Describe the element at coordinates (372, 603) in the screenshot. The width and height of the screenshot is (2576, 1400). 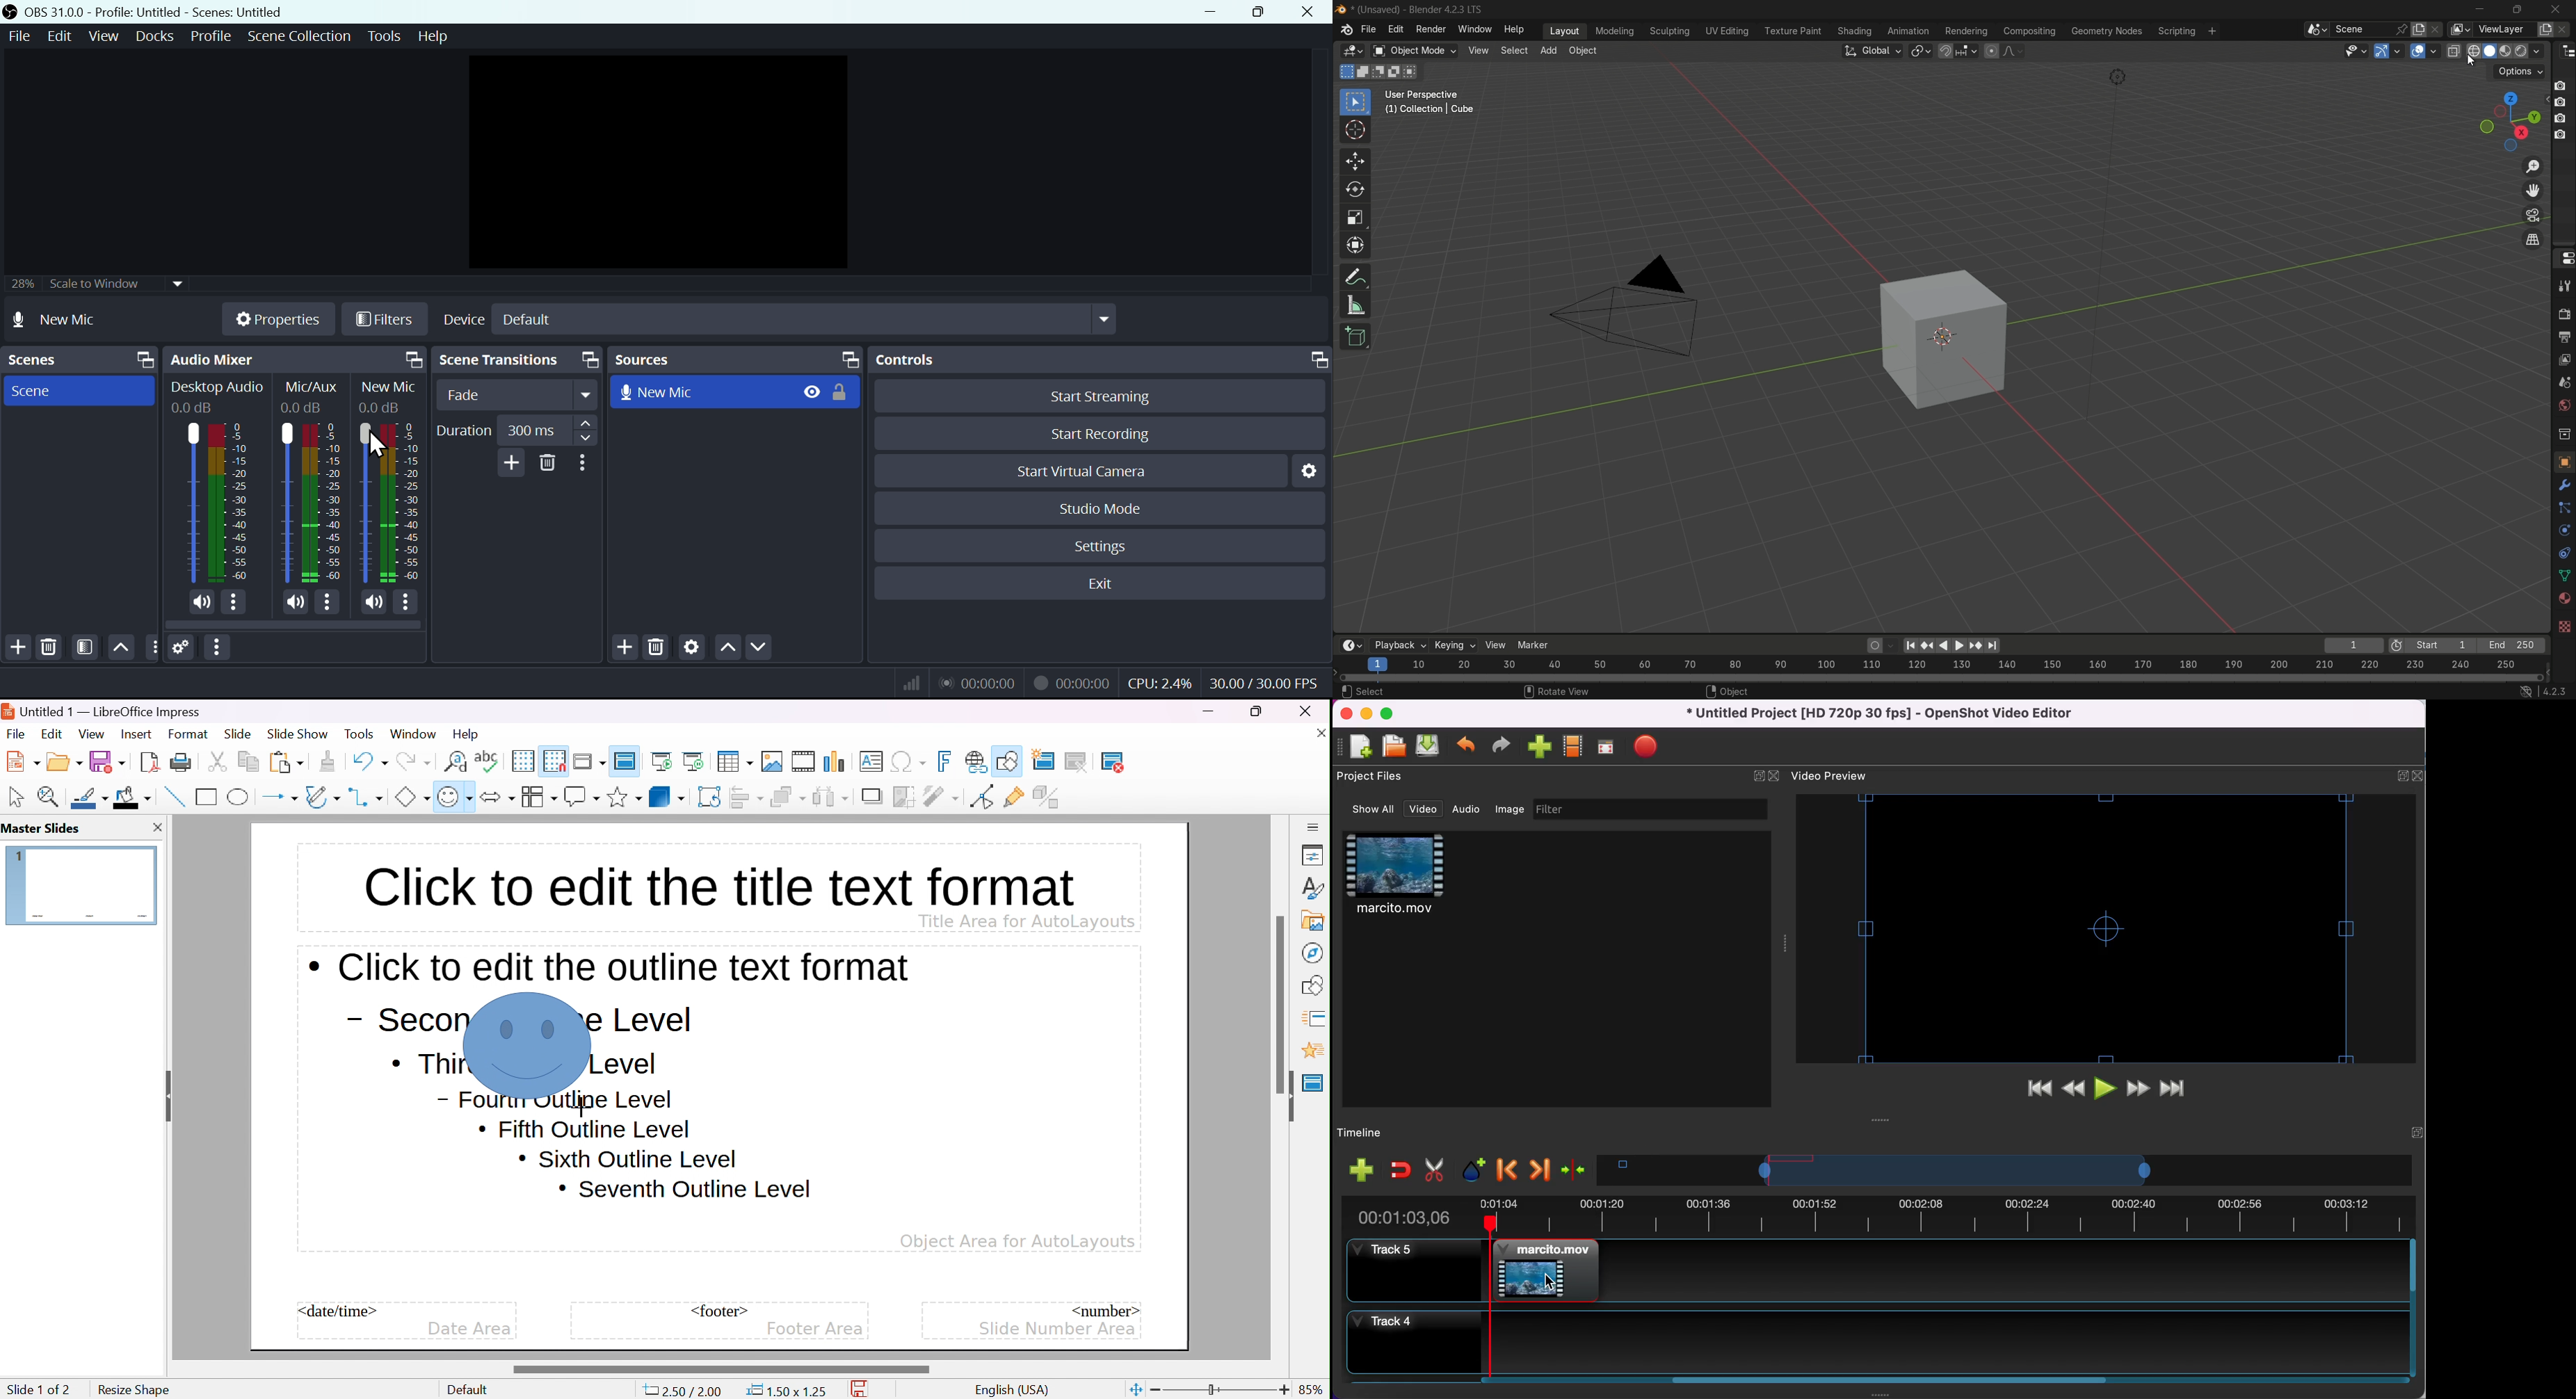
I see `(un)mute` at that location.